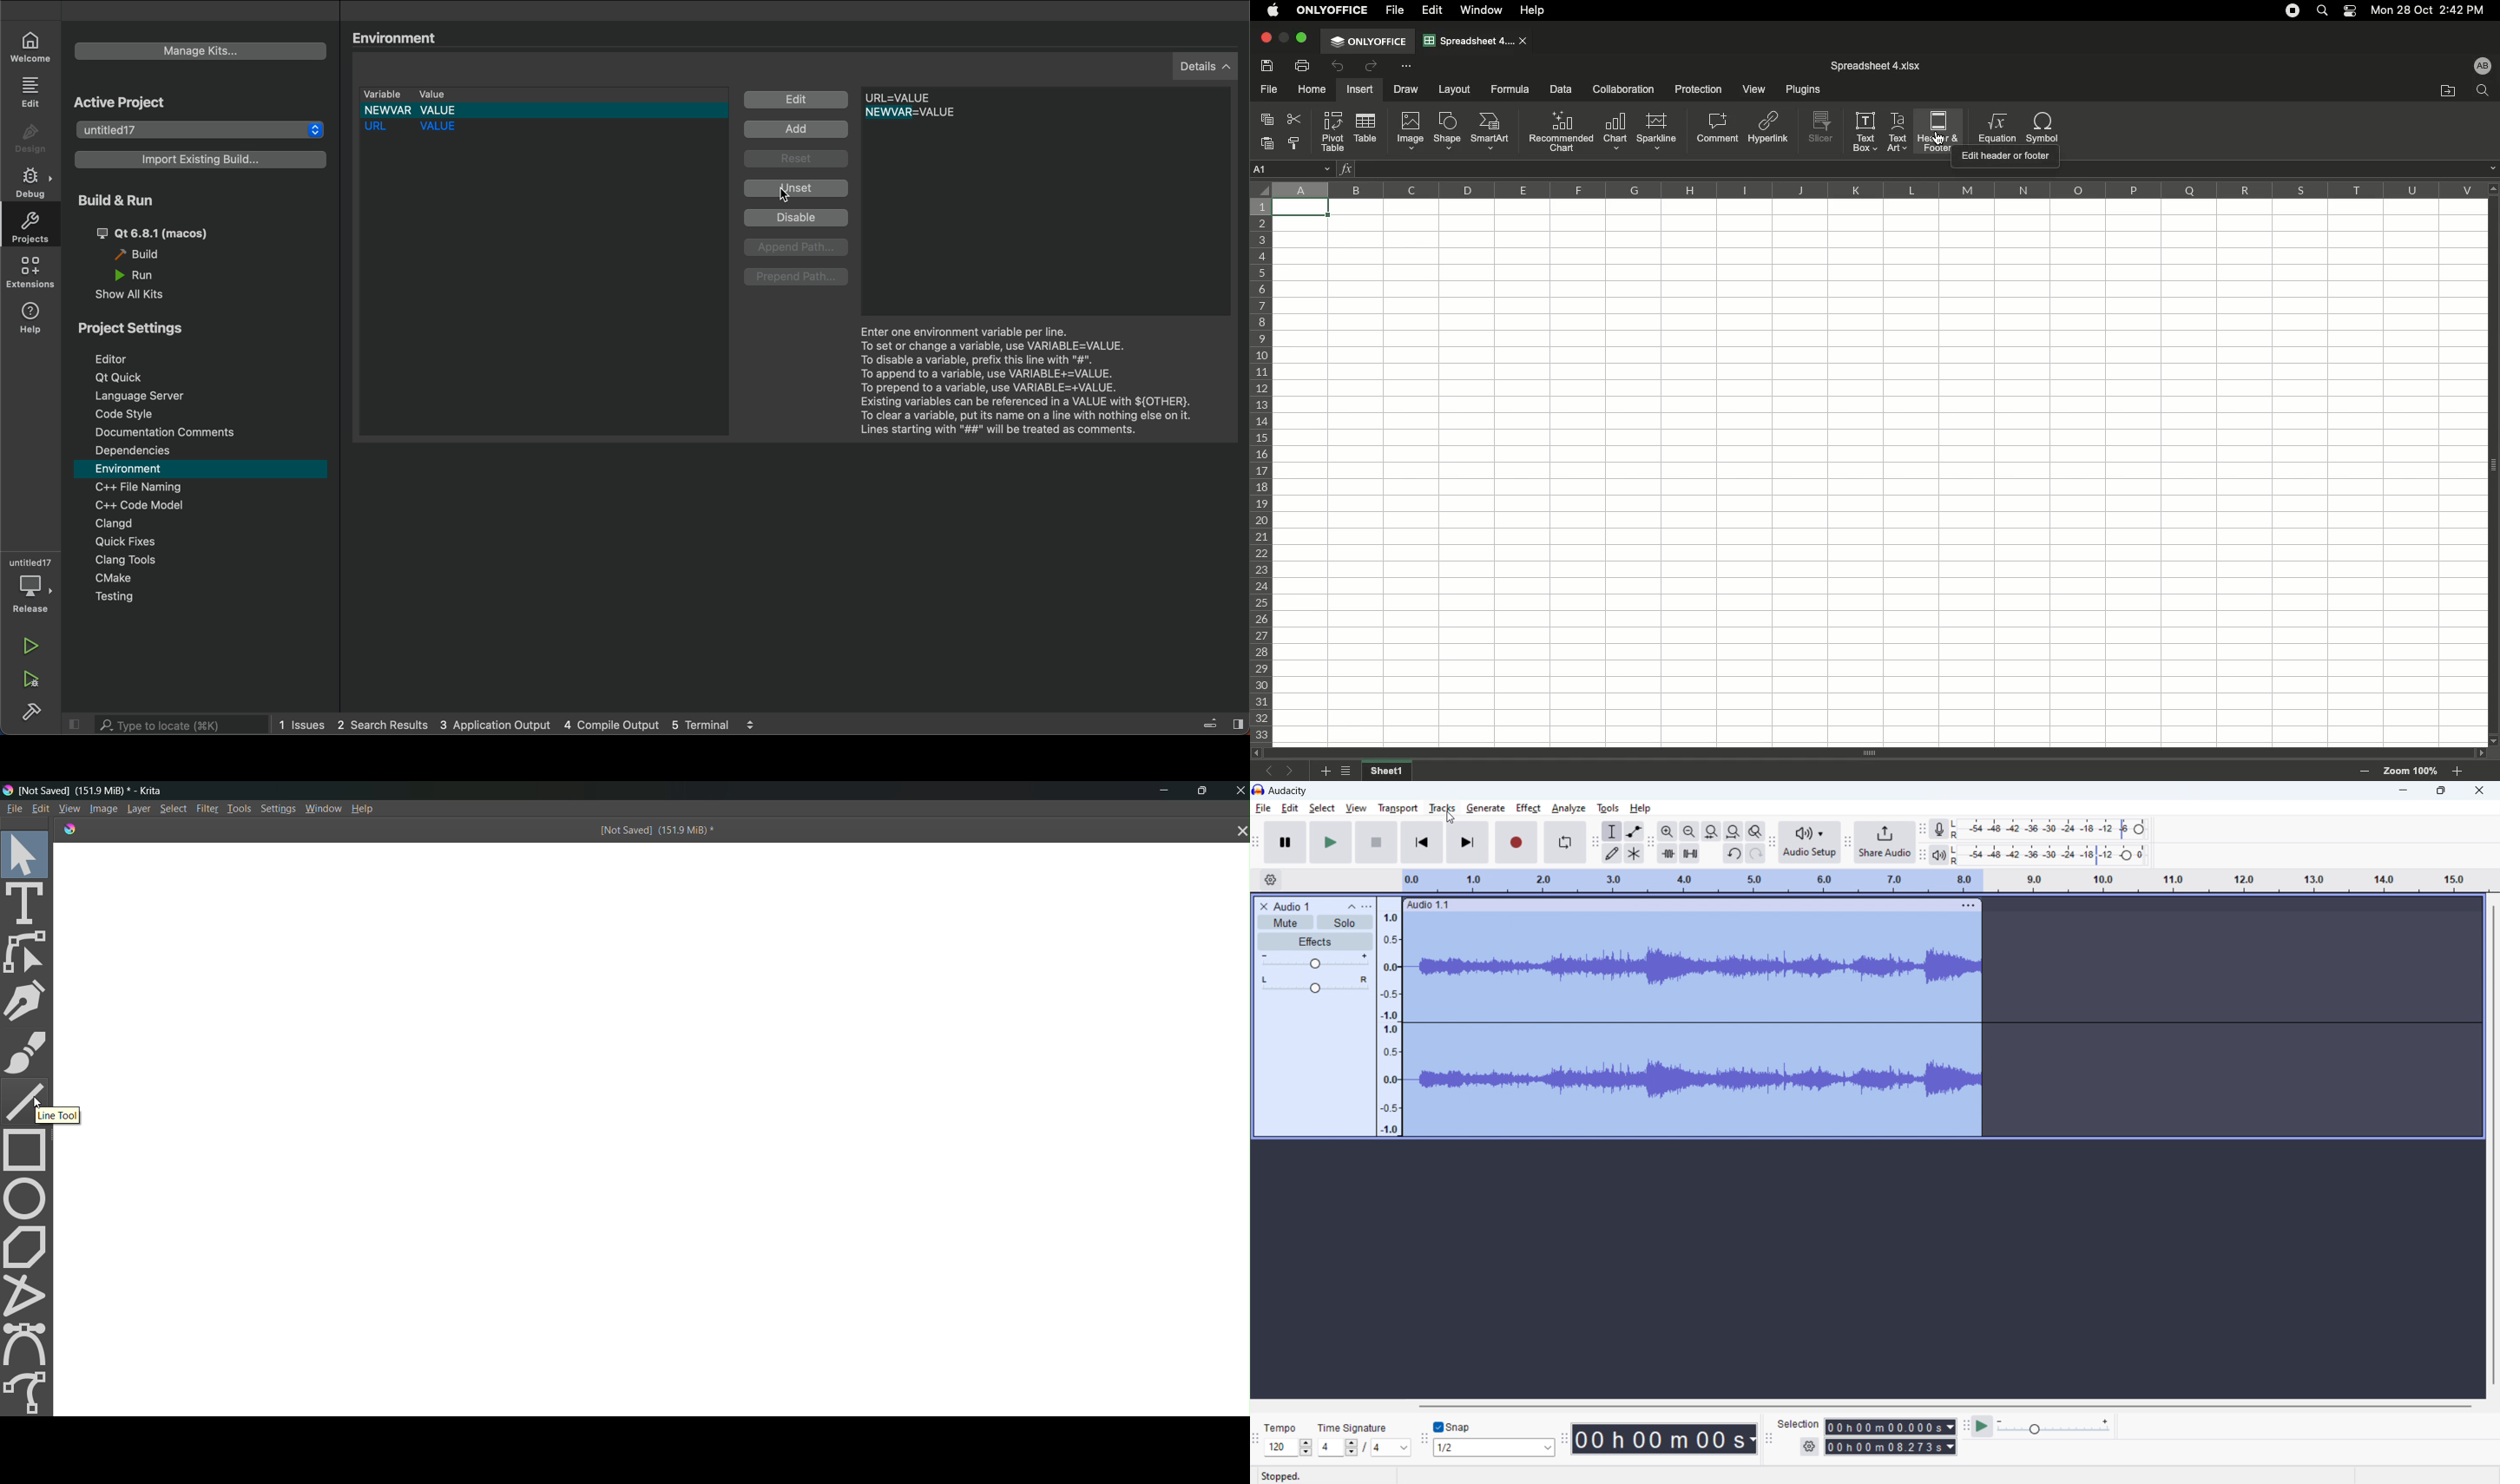  Describe the element at coordinates (1284, 37) in the screenshot. I see `minimize` at that location.